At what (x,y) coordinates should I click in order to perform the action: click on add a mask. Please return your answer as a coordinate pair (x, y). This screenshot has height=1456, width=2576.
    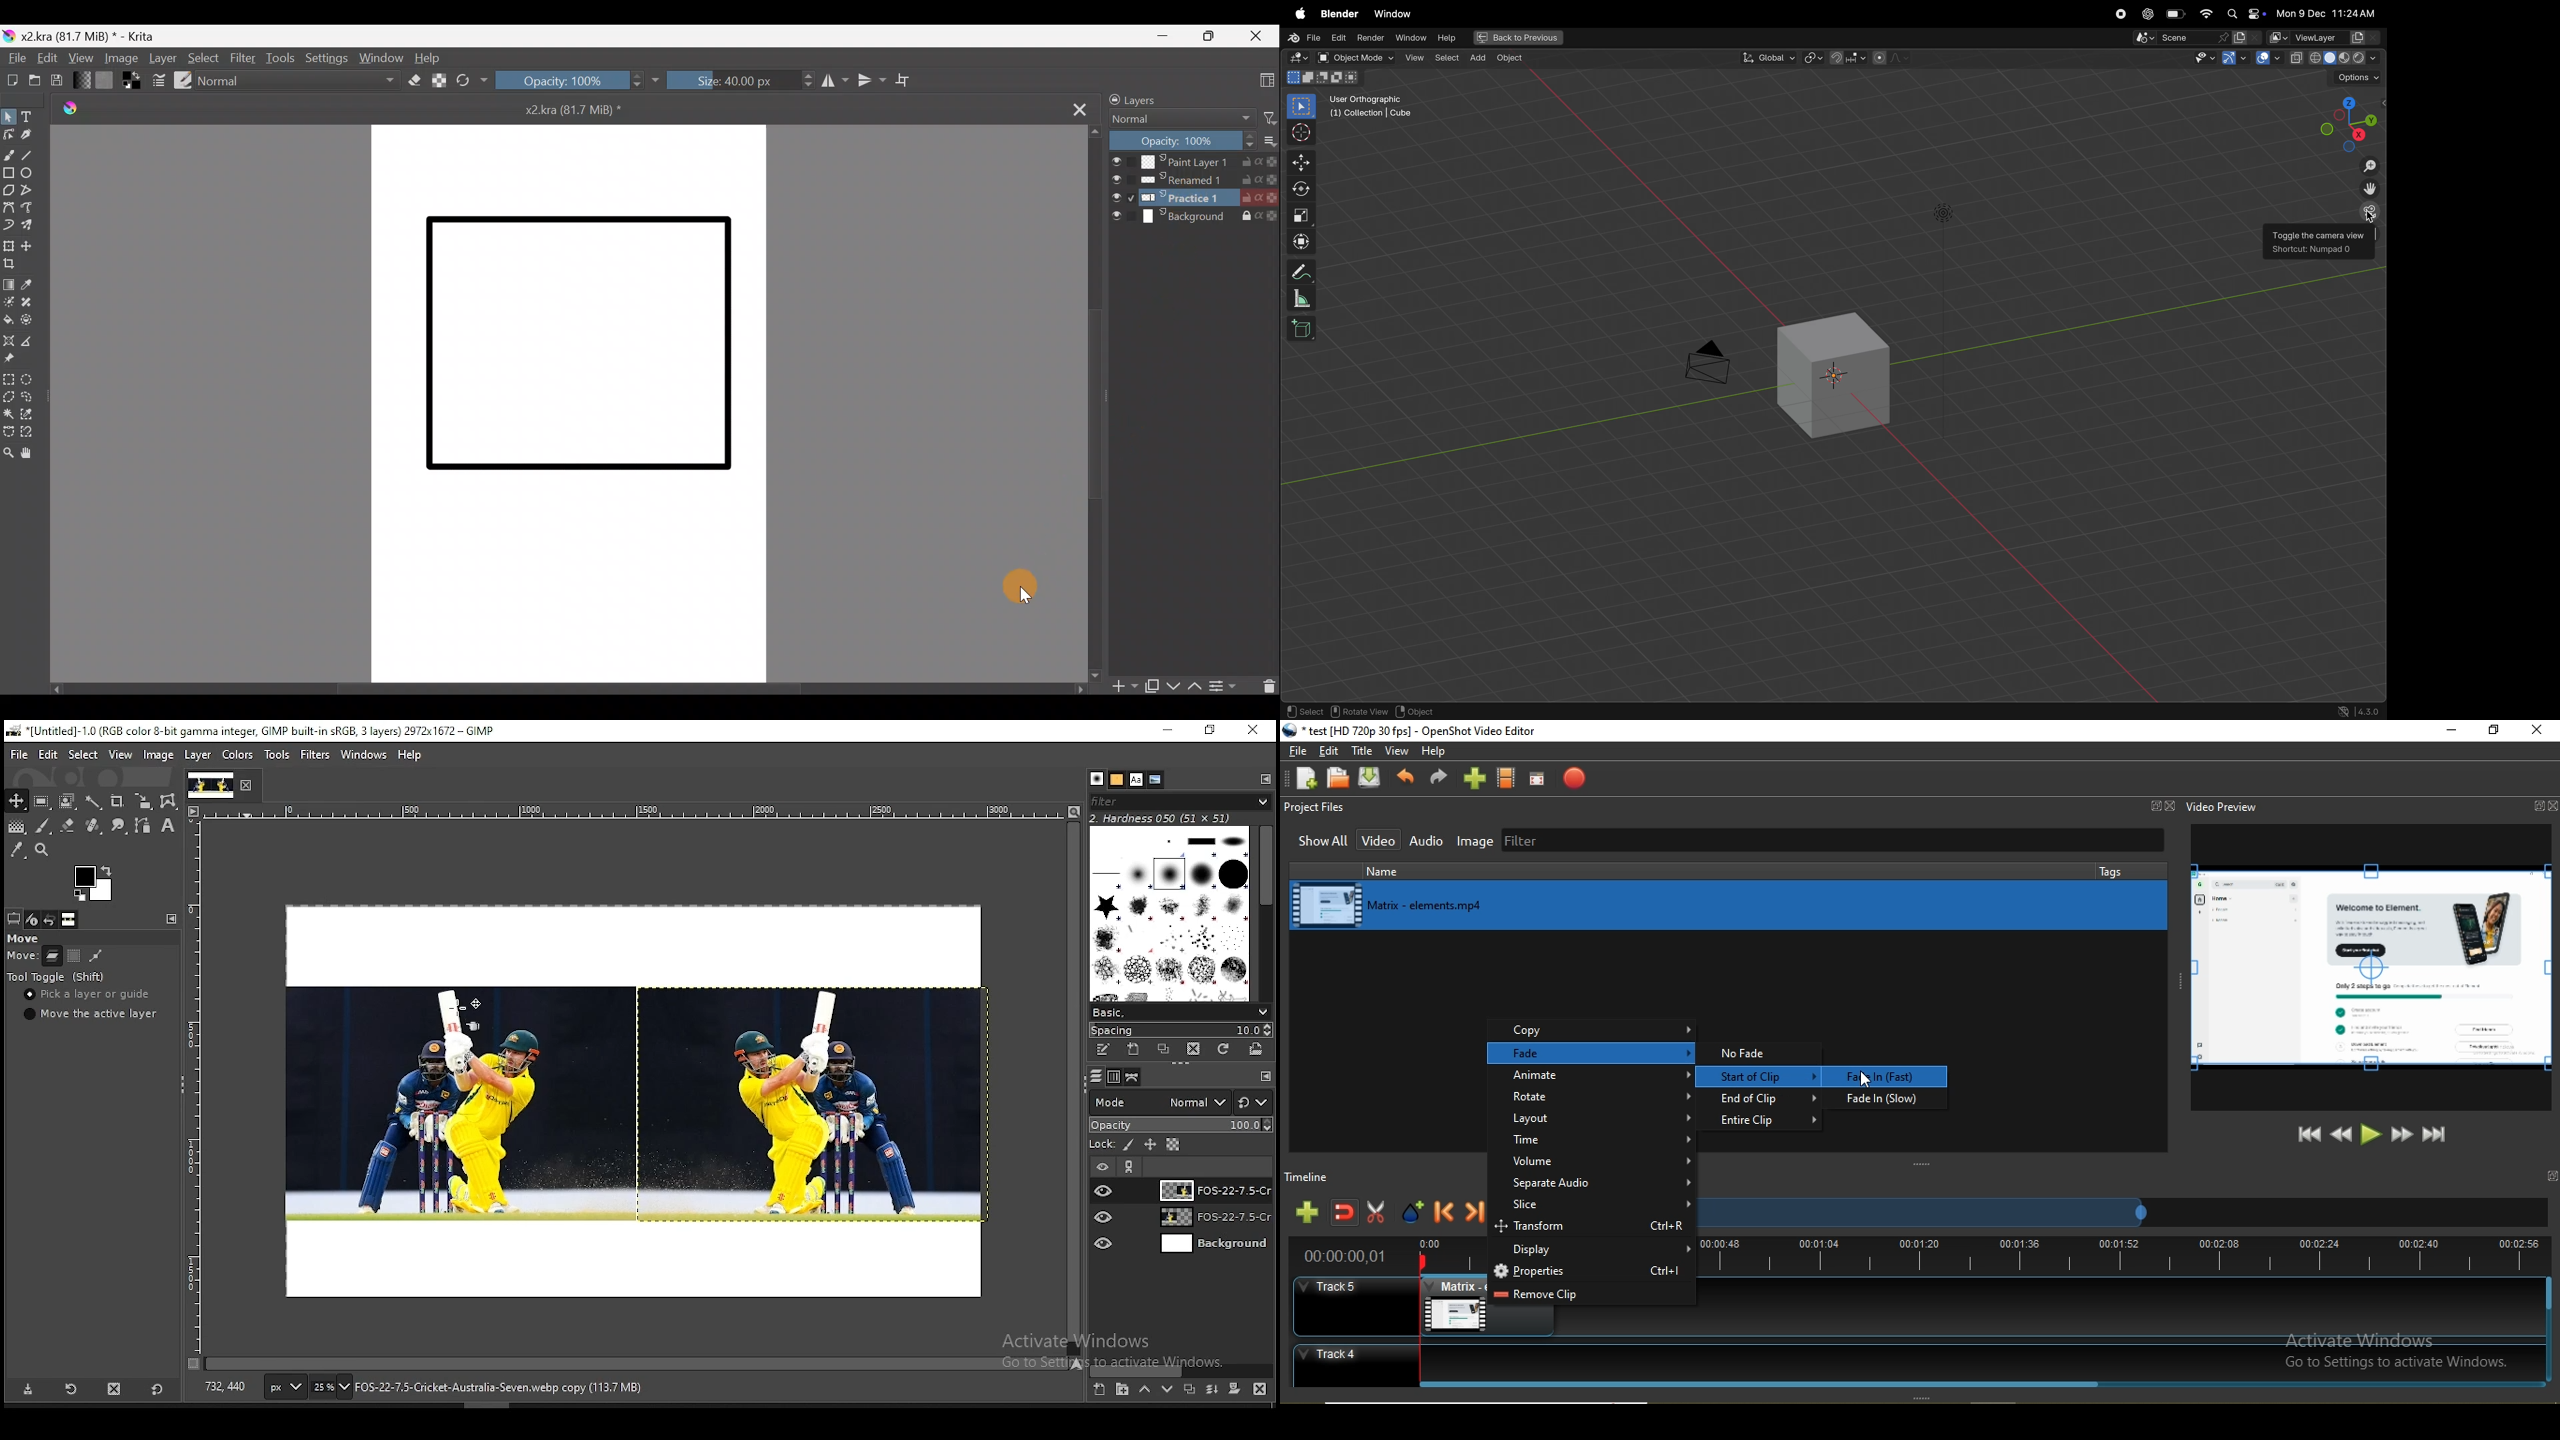
    Looking at the image, I should click on (1232, 1390).